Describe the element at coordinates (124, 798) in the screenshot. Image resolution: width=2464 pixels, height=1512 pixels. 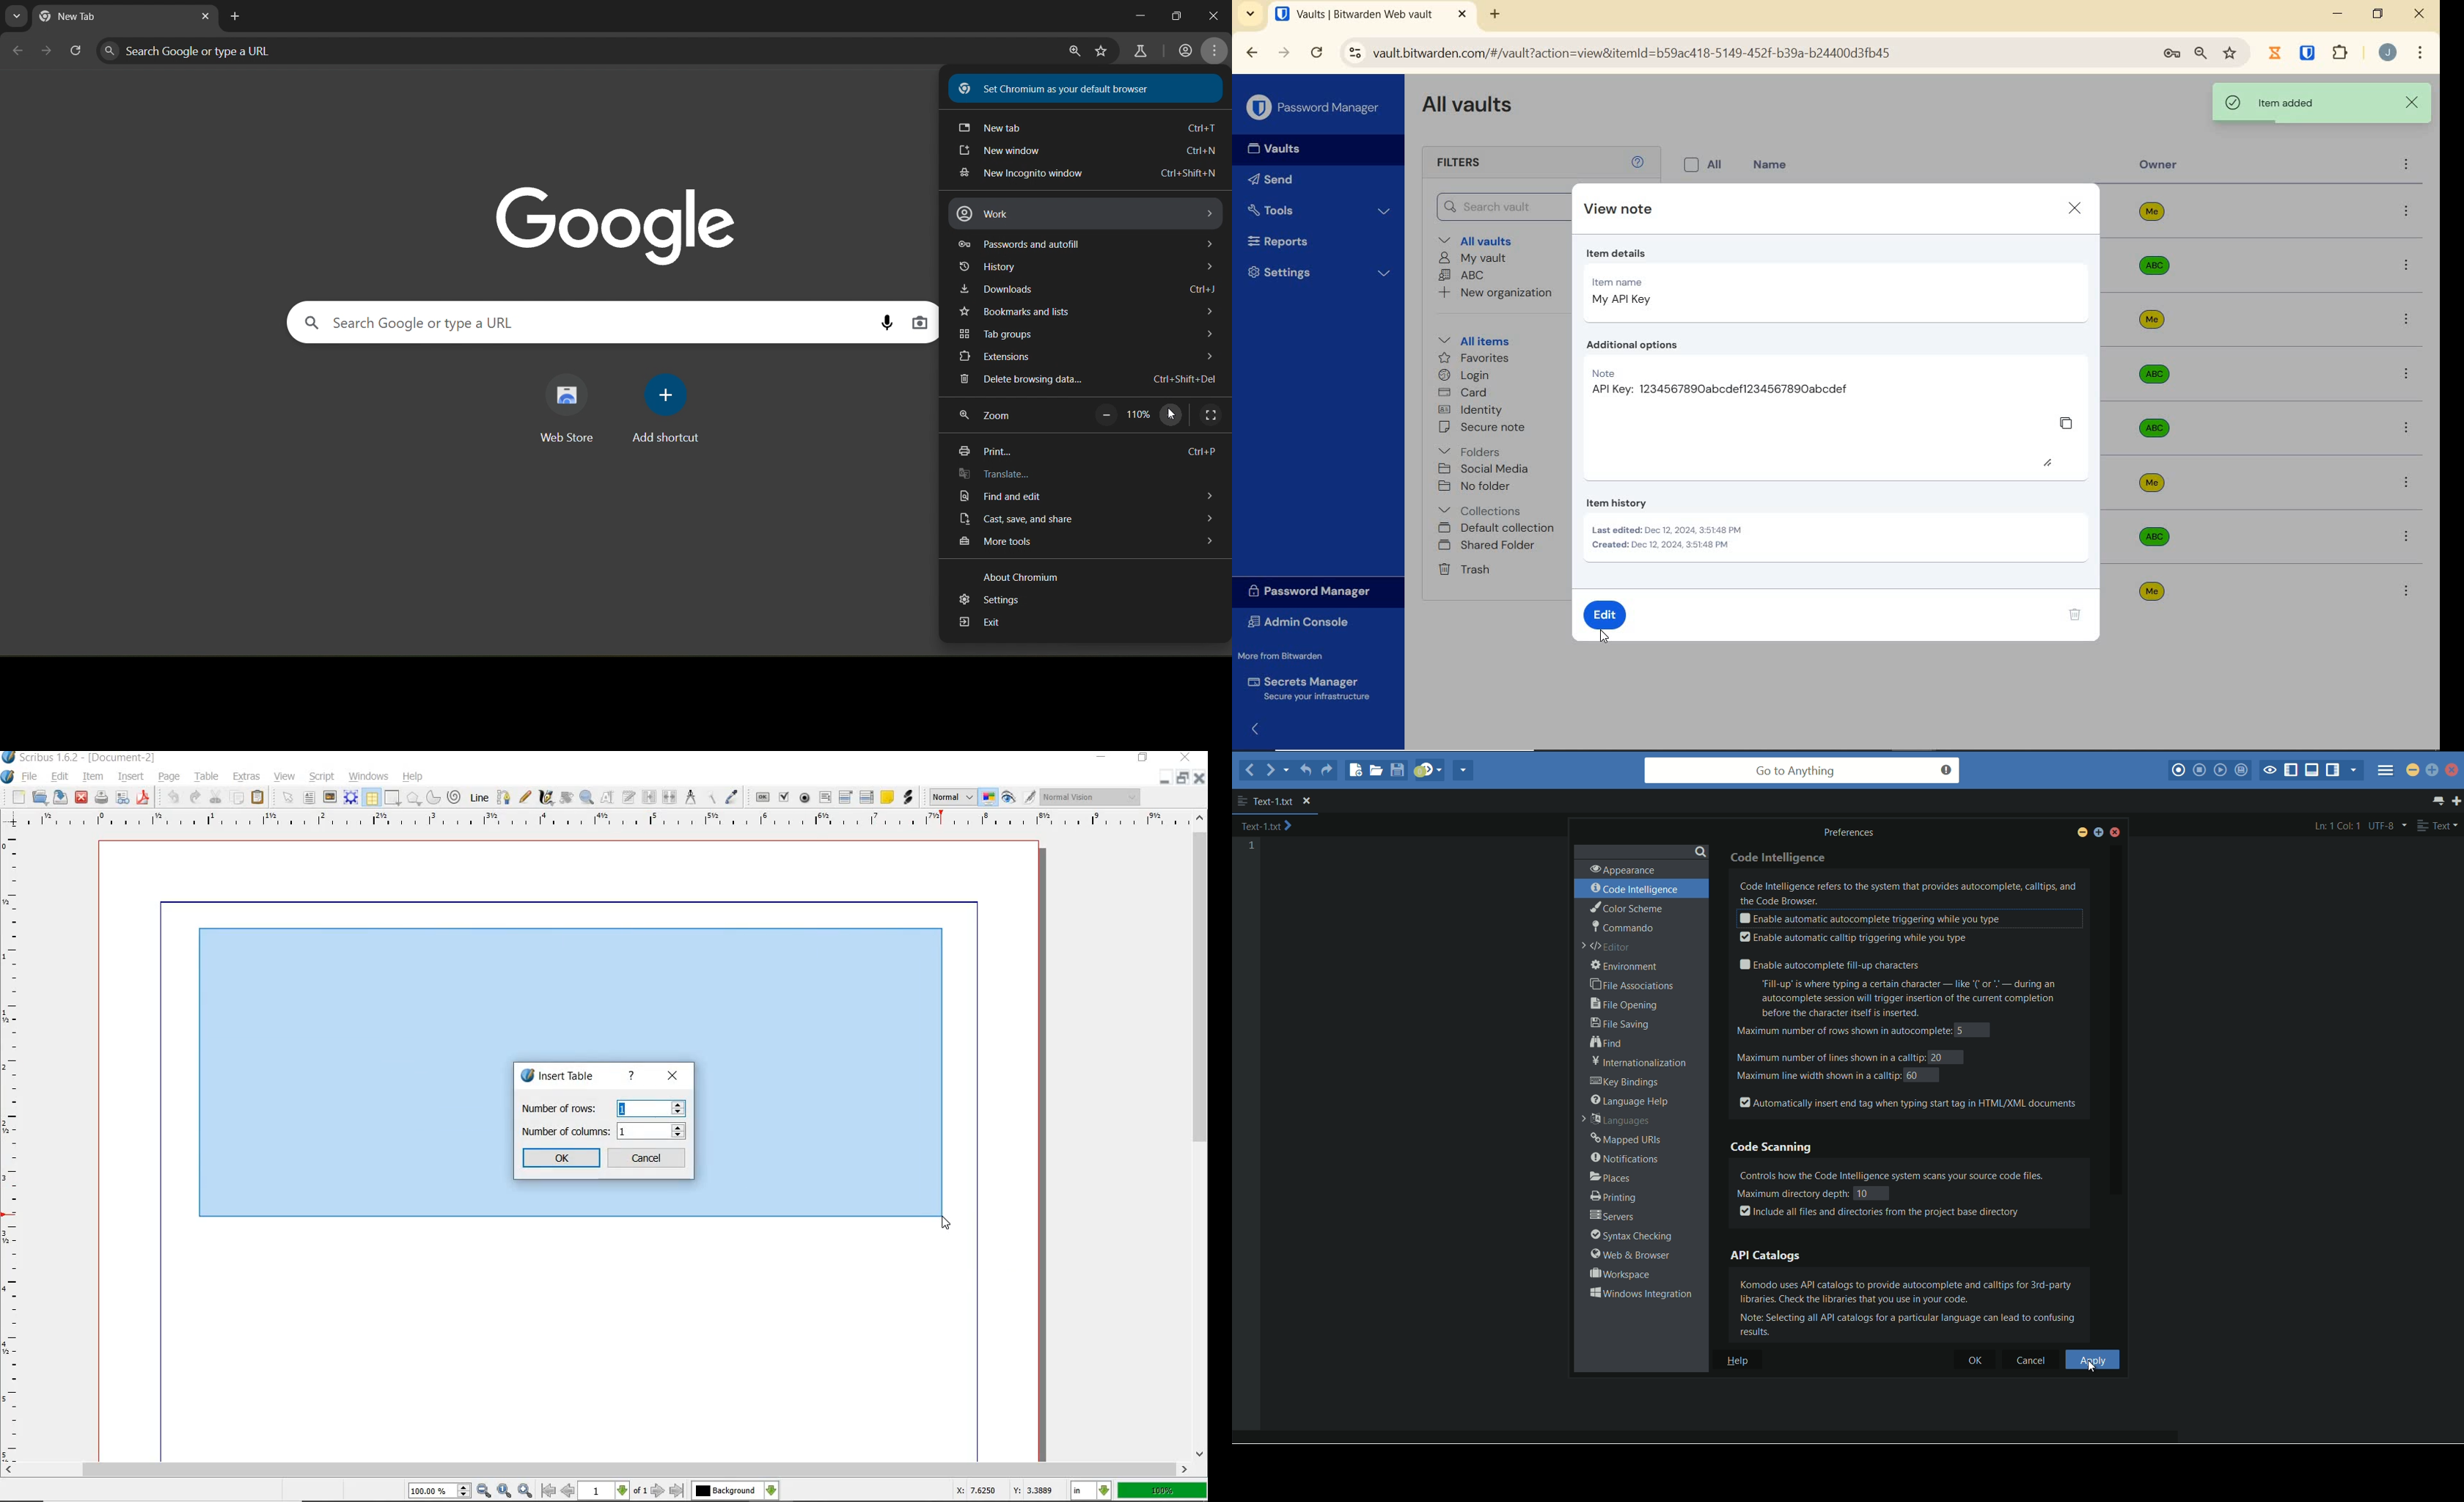
I see `preflight verifier` at that location.